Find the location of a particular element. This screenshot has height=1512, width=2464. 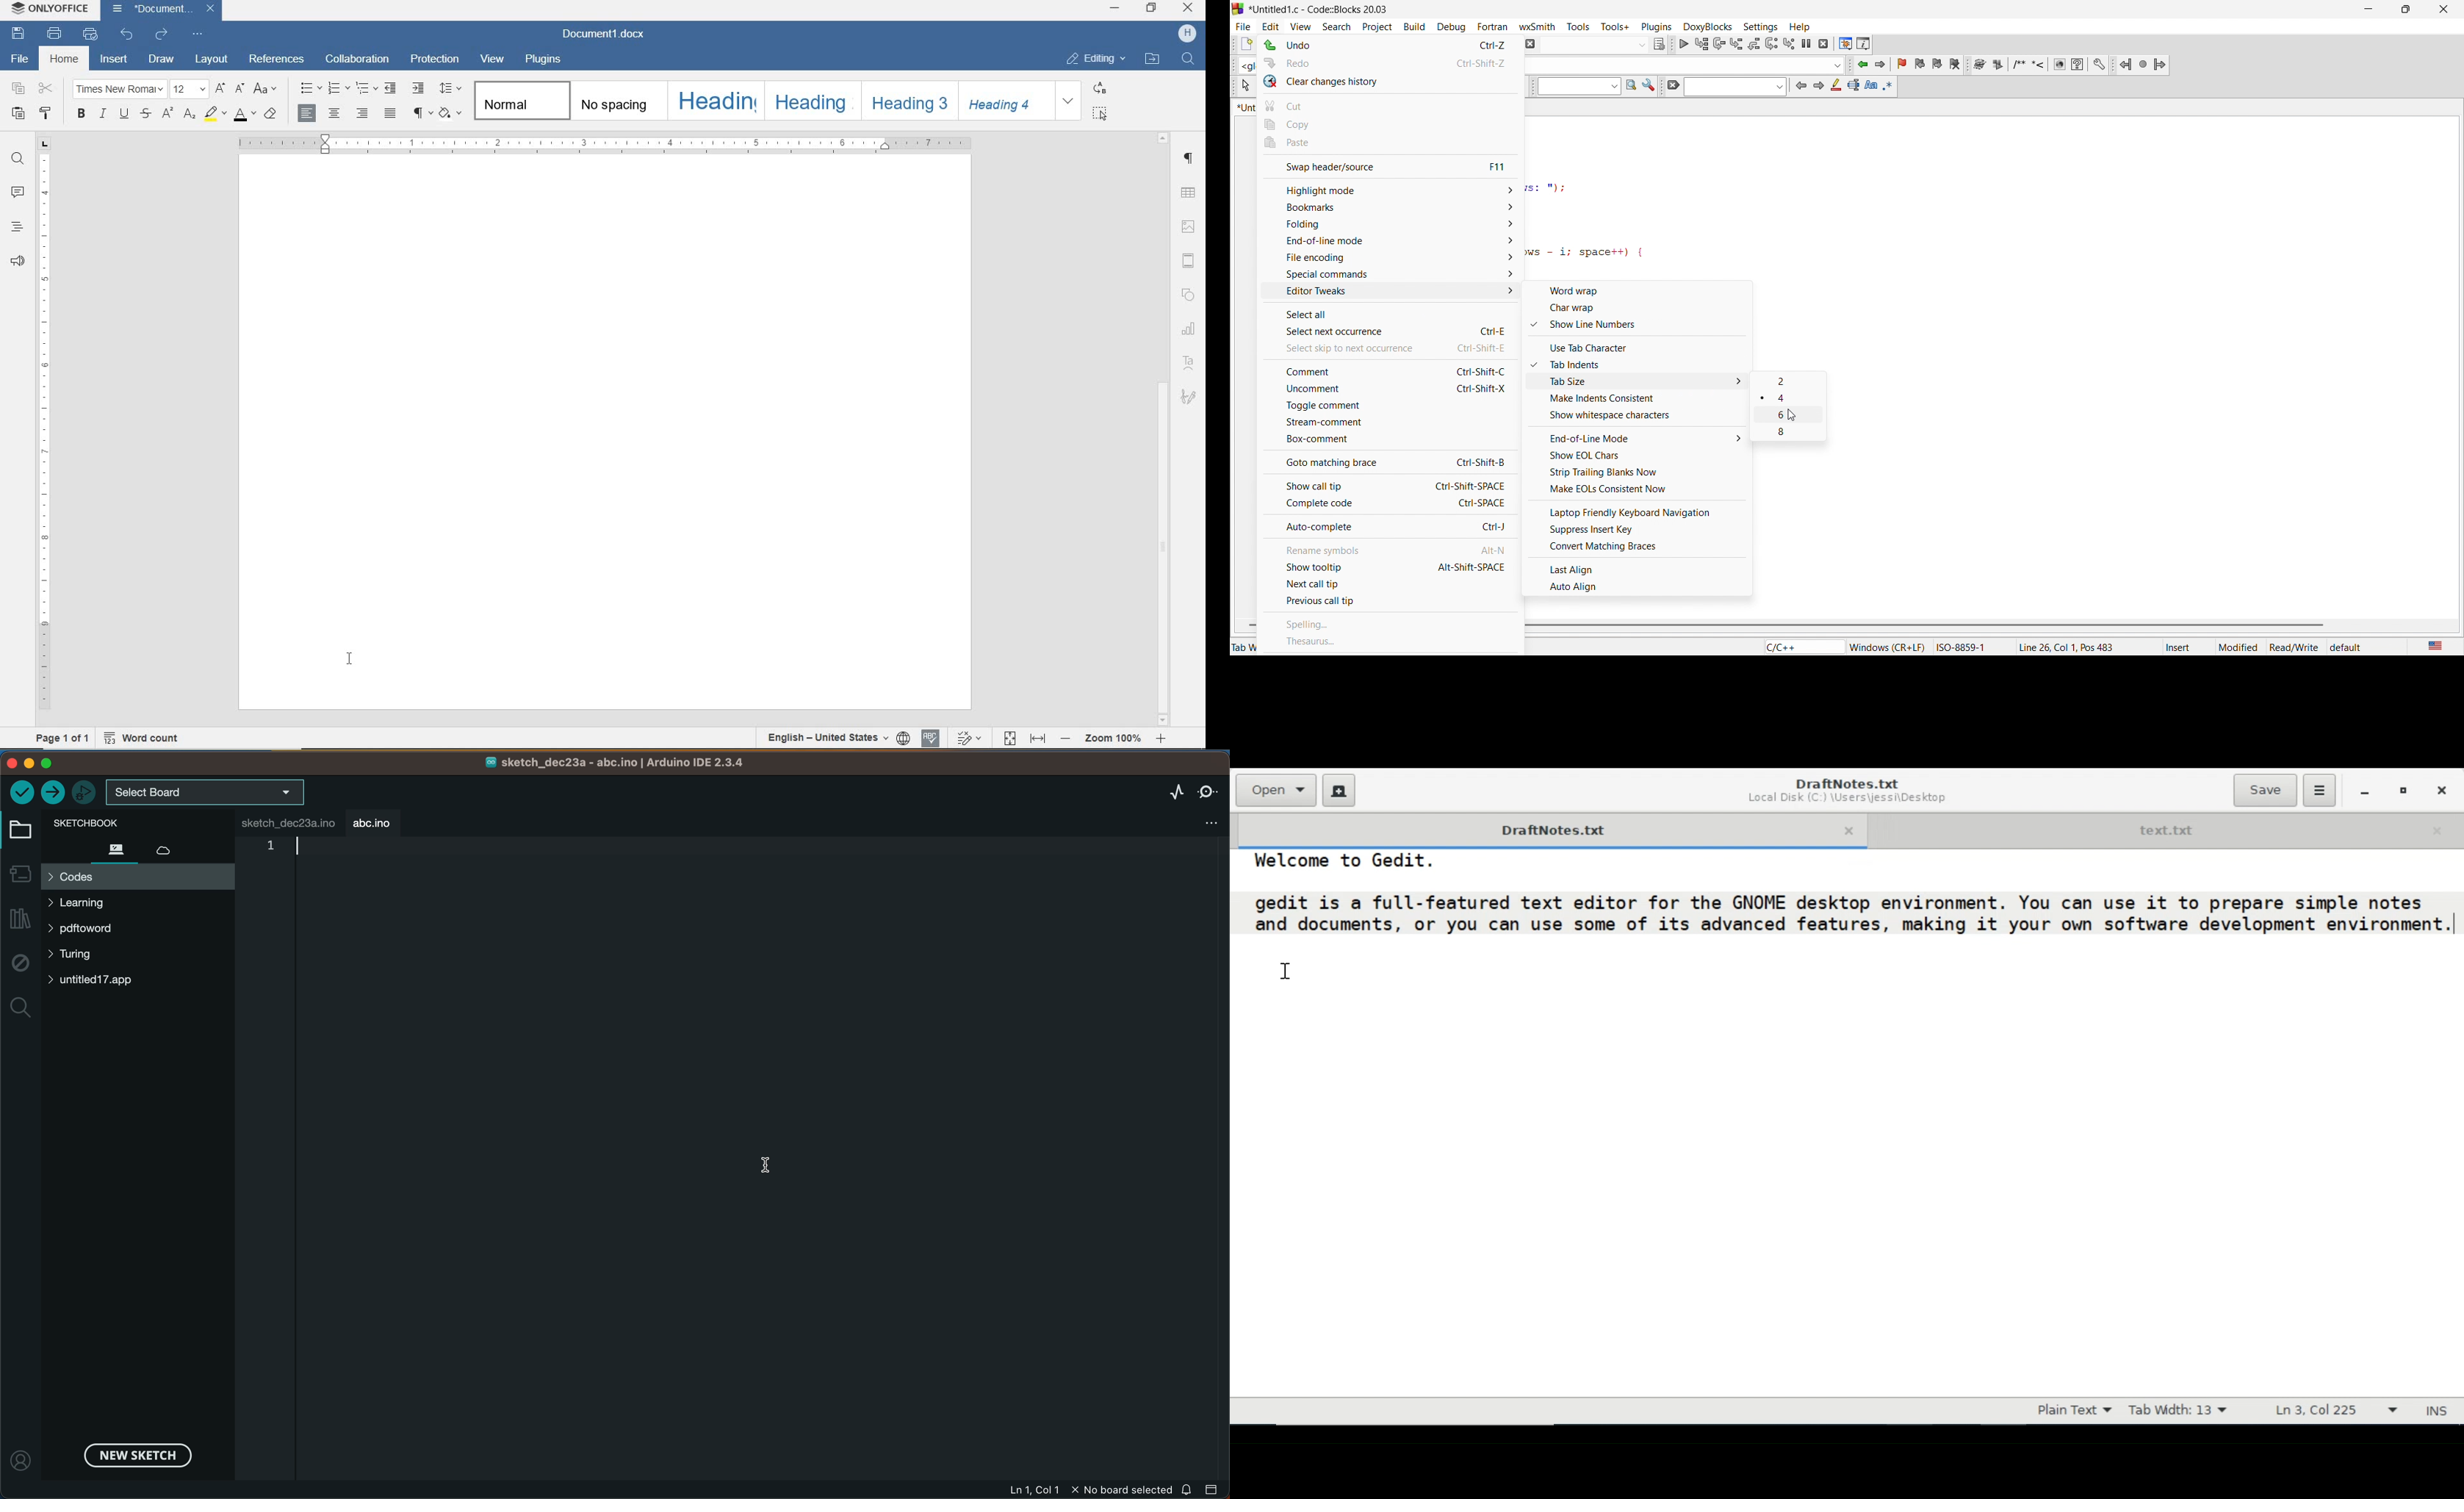

collaboration is located at coordinates (355, 60).